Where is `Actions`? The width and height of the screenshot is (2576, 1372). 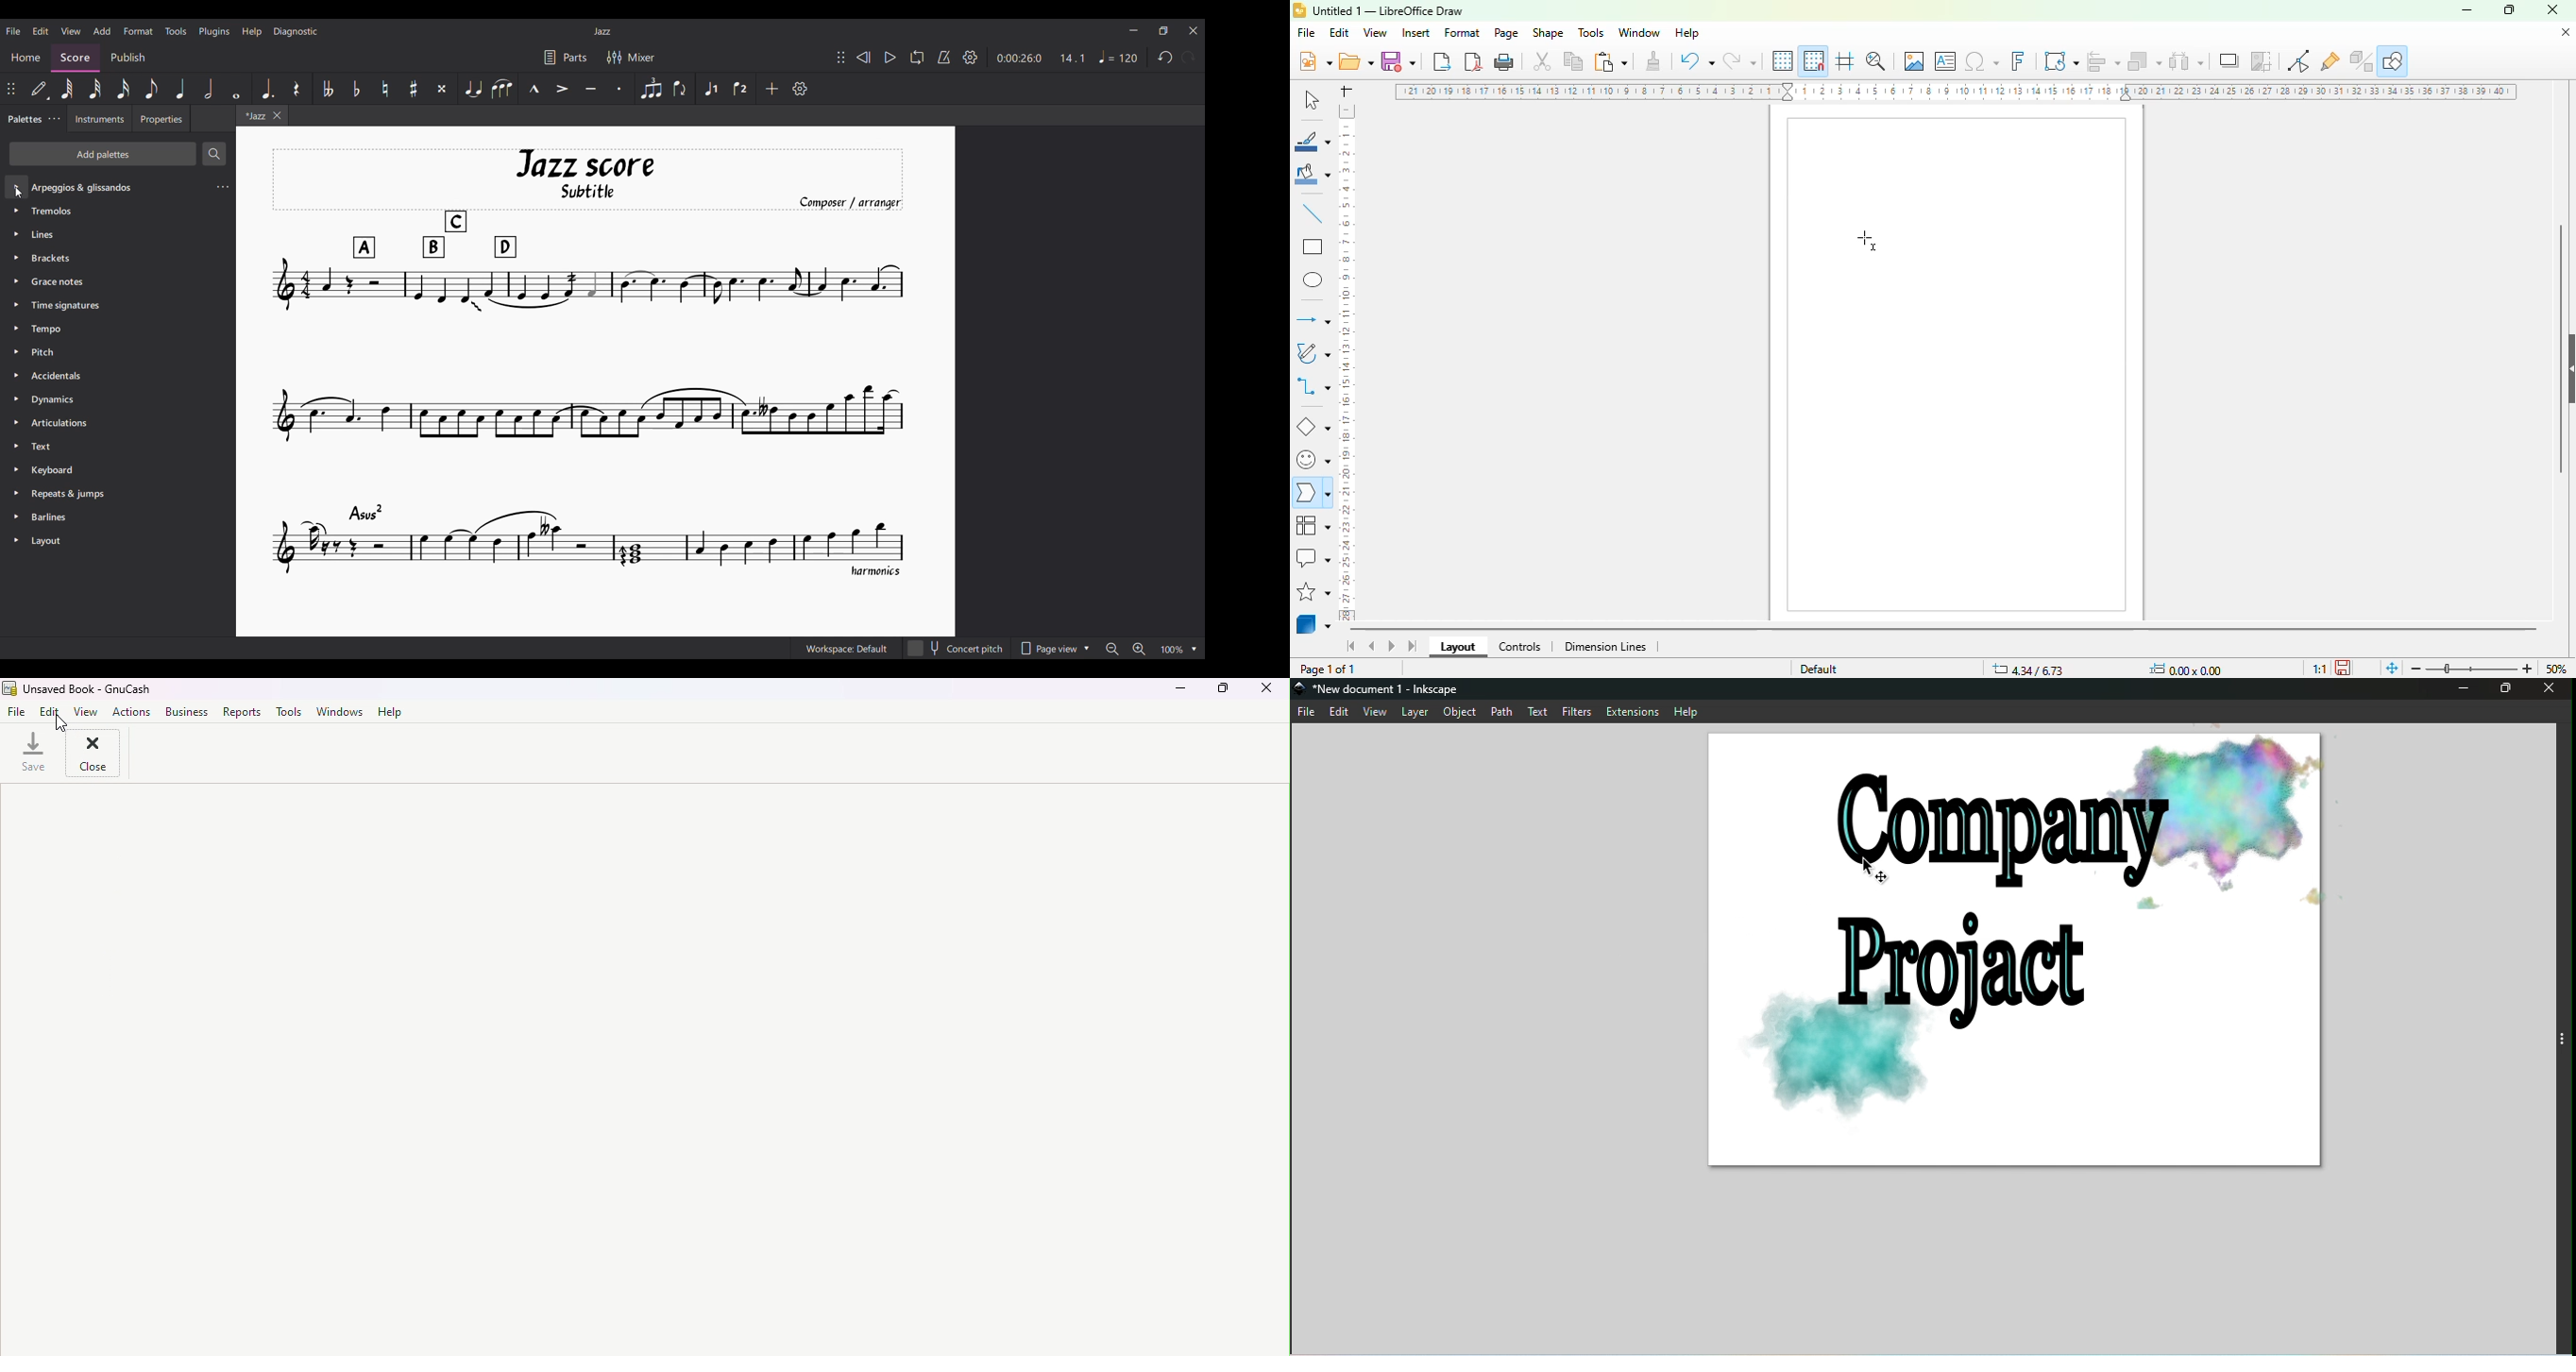 Actions is located at coordinates (131, 714).